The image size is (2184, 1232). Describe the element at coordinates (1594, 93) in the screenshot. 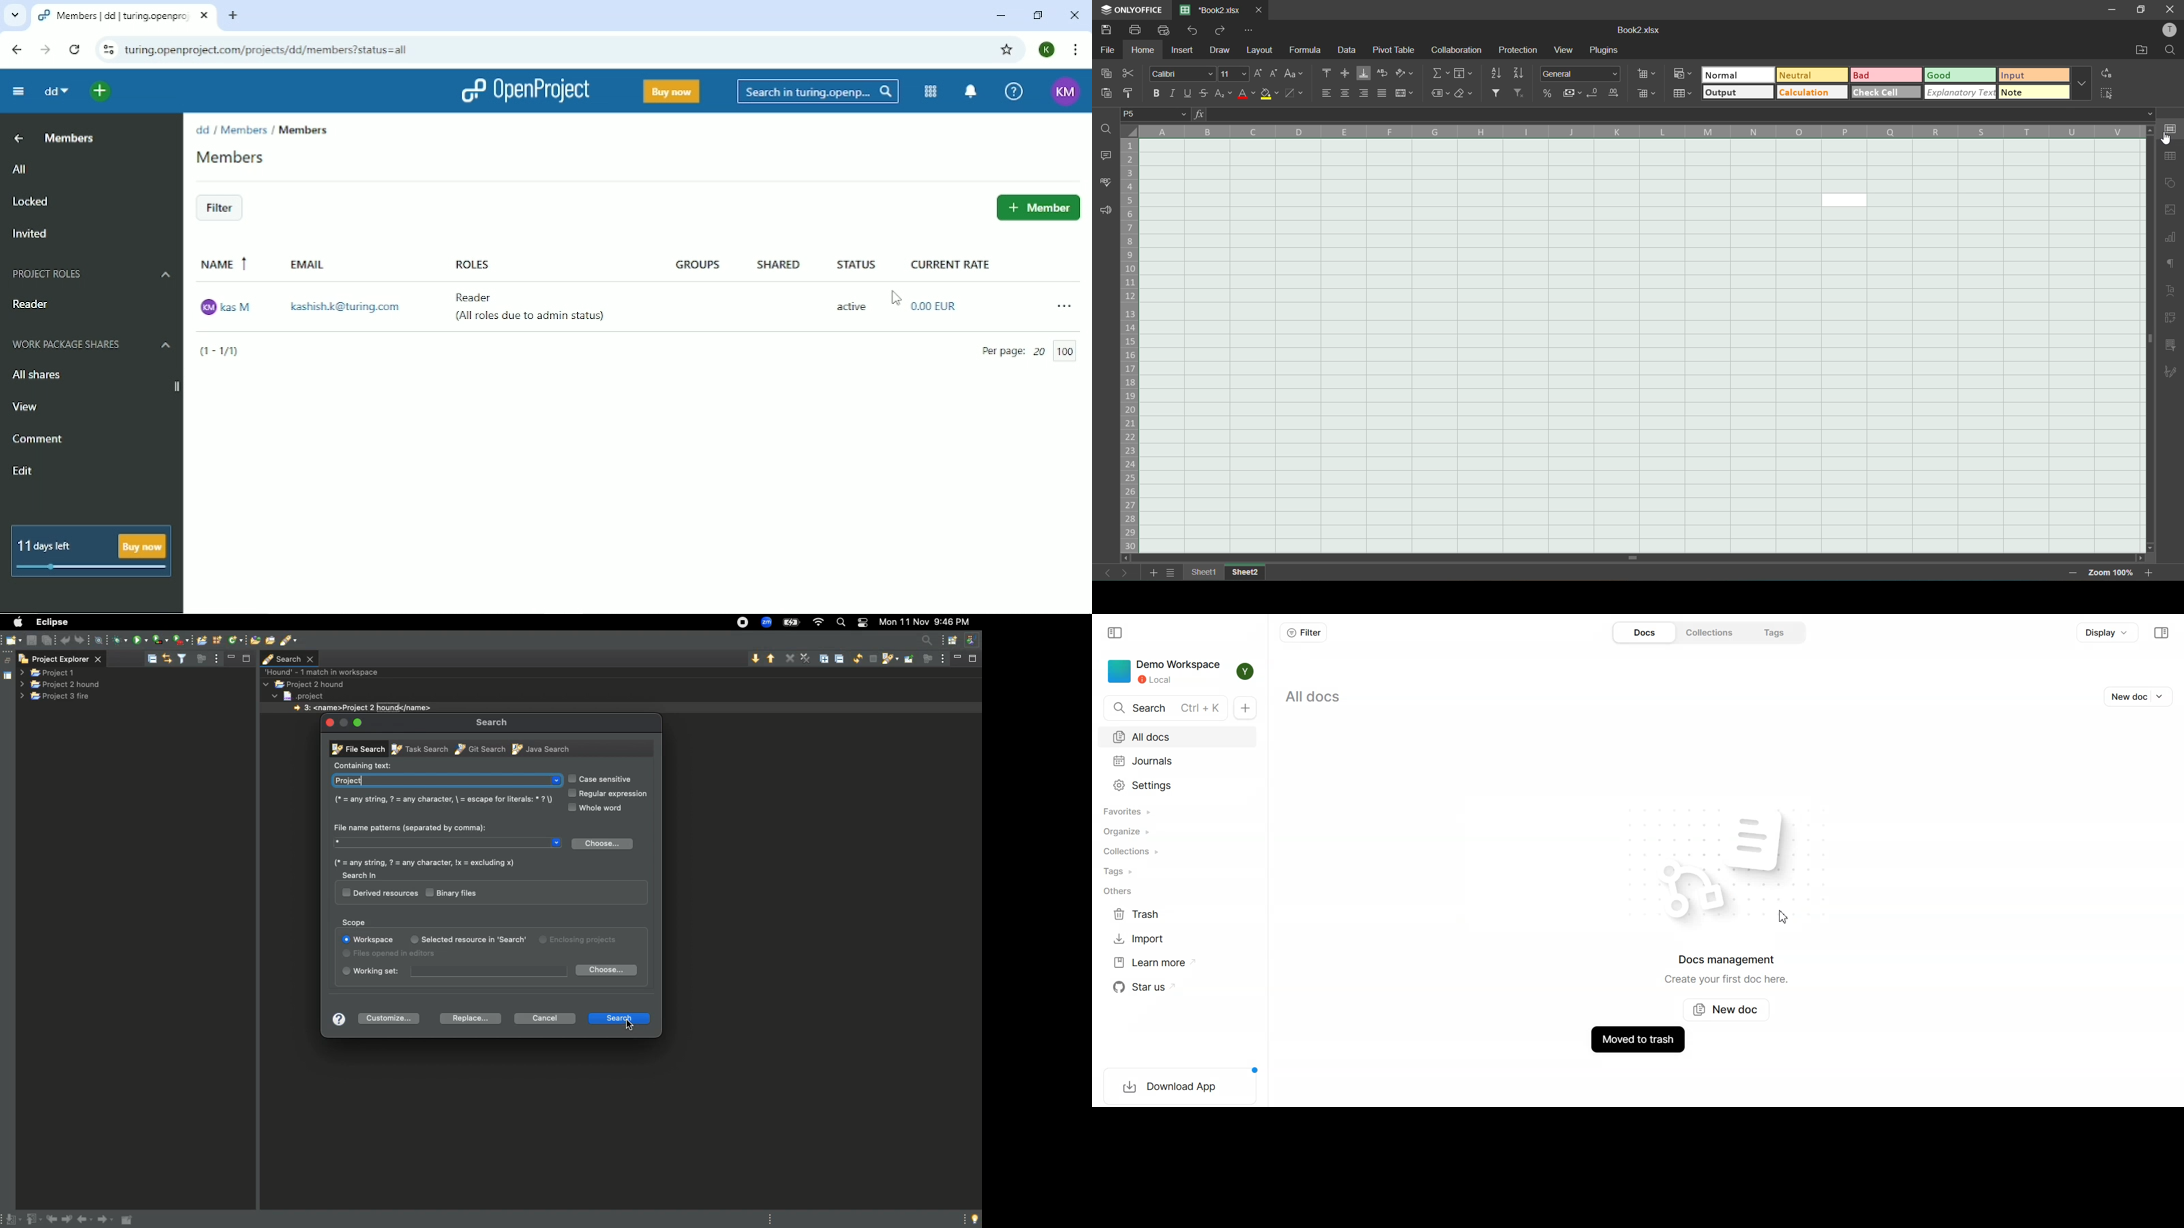

I see `decrease decimal` at that location.